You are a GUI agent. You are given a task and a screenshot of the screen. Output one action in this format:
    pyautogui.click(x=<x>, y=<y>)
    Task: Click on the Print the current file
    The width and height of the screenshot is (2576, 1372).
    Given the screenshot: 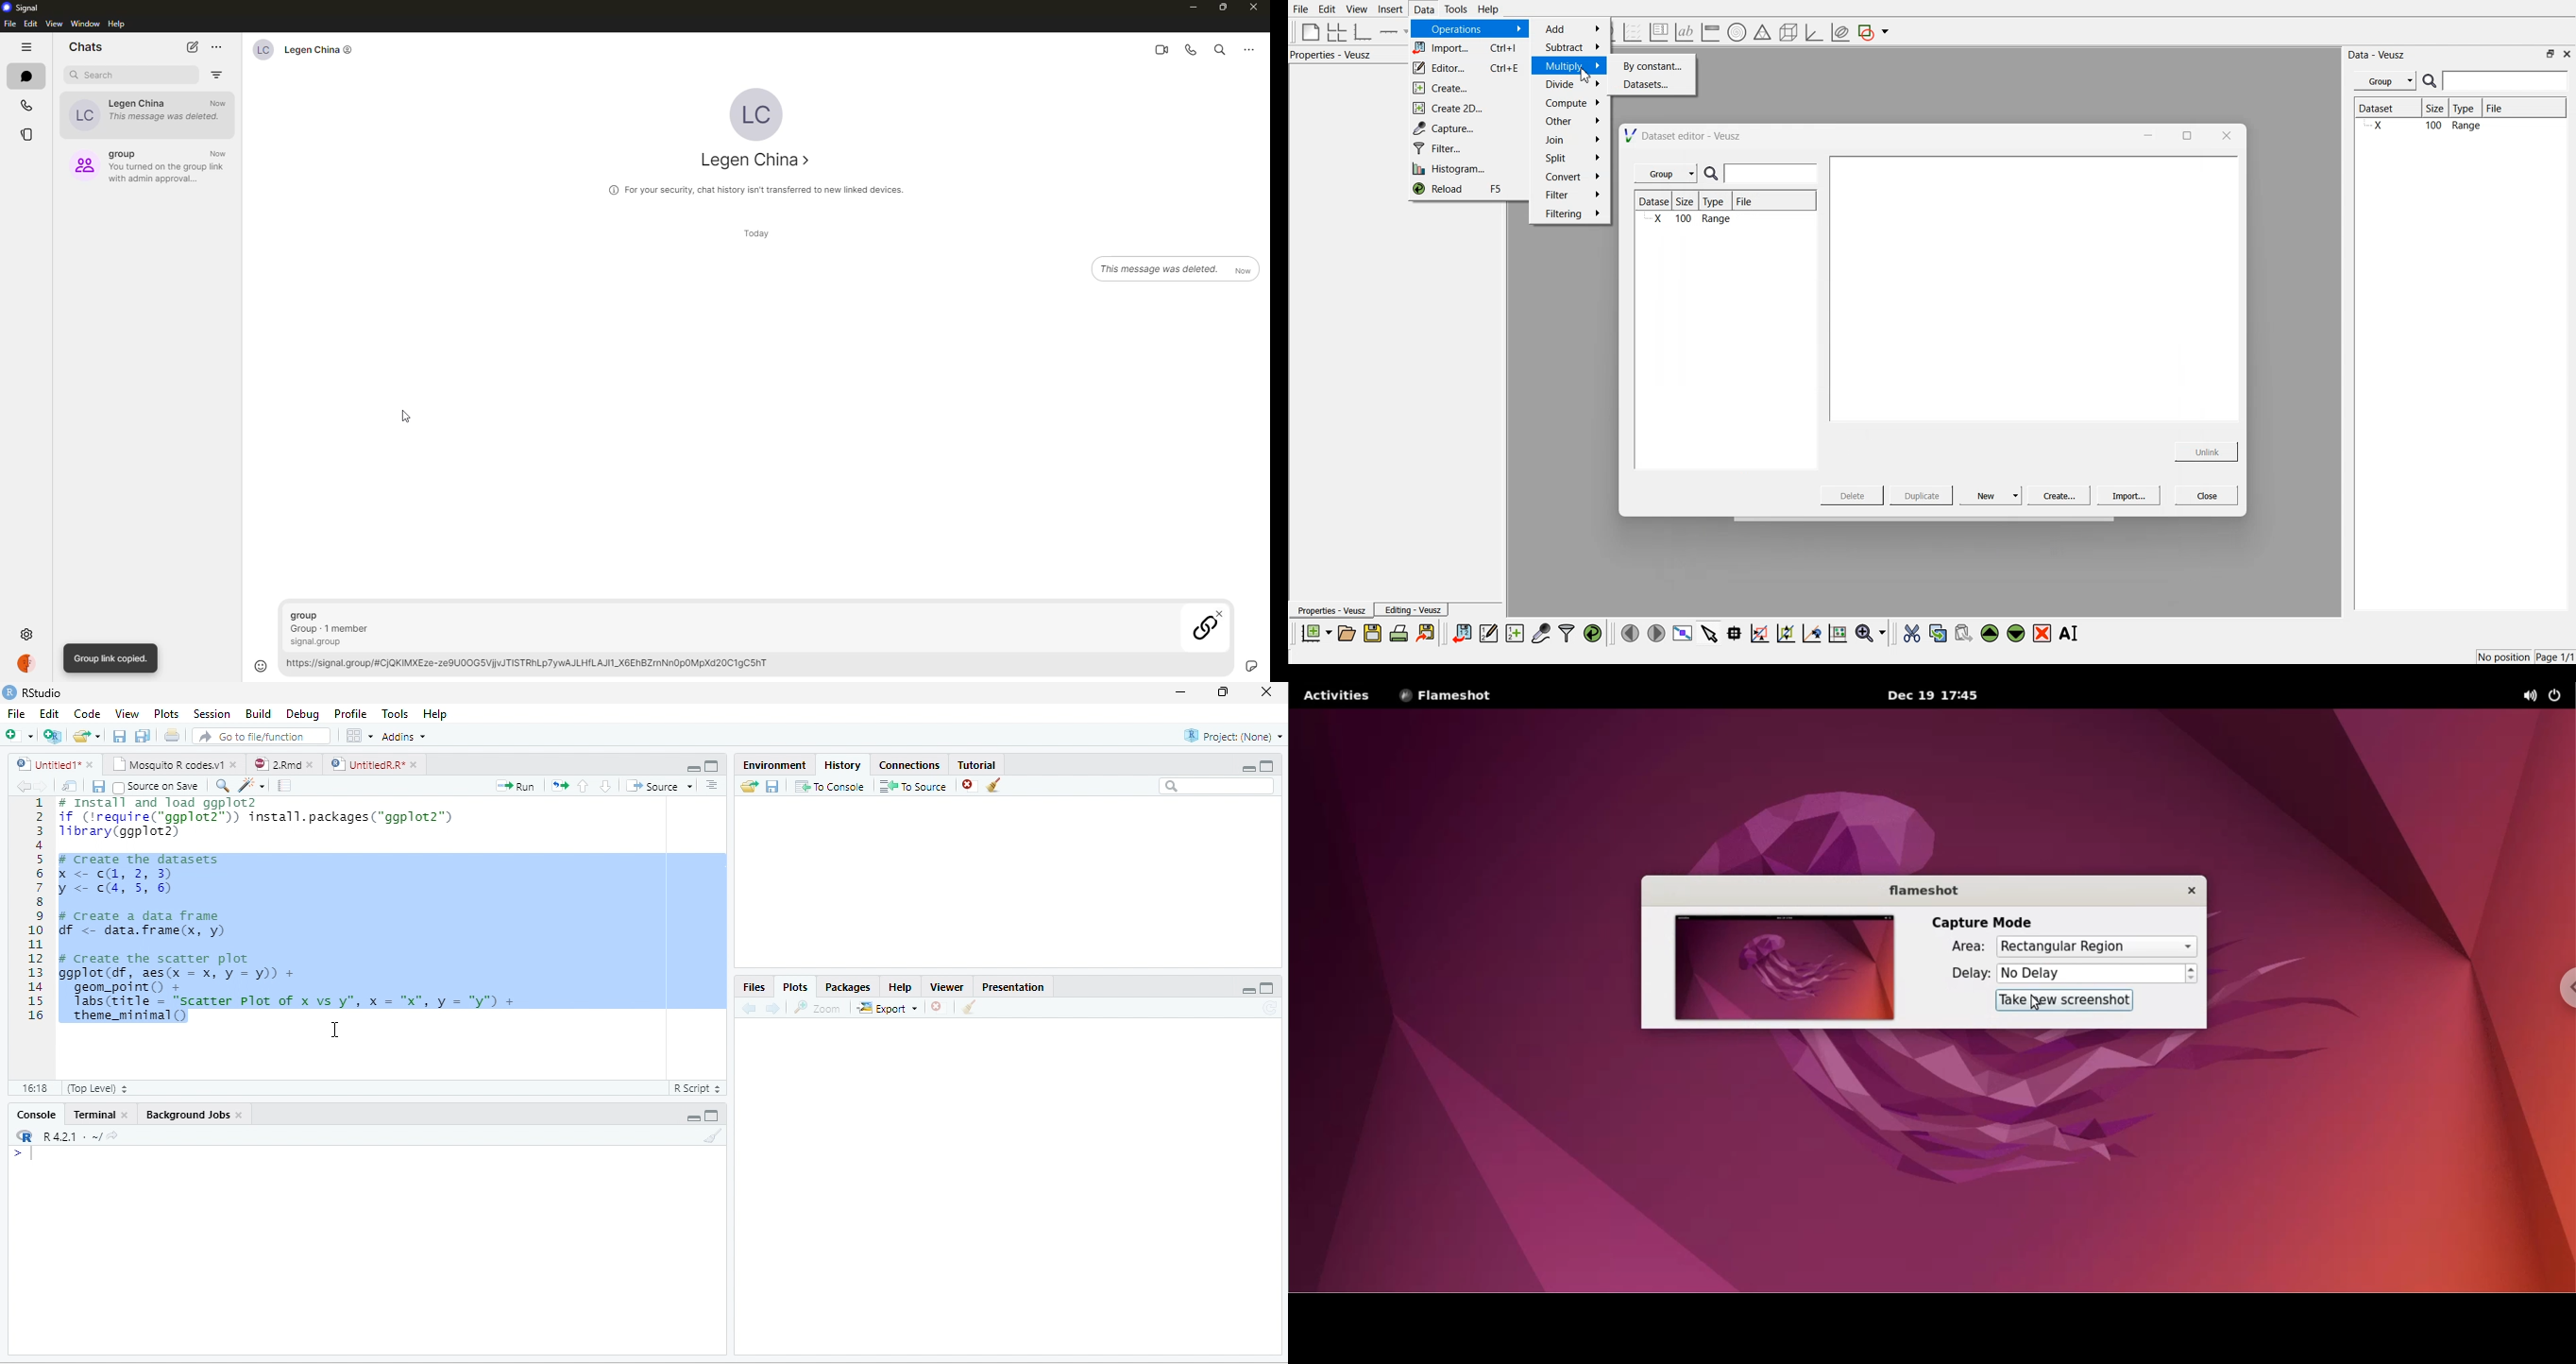 What is the action you would take?
    pyautogui.click(x=172, y=735)
    